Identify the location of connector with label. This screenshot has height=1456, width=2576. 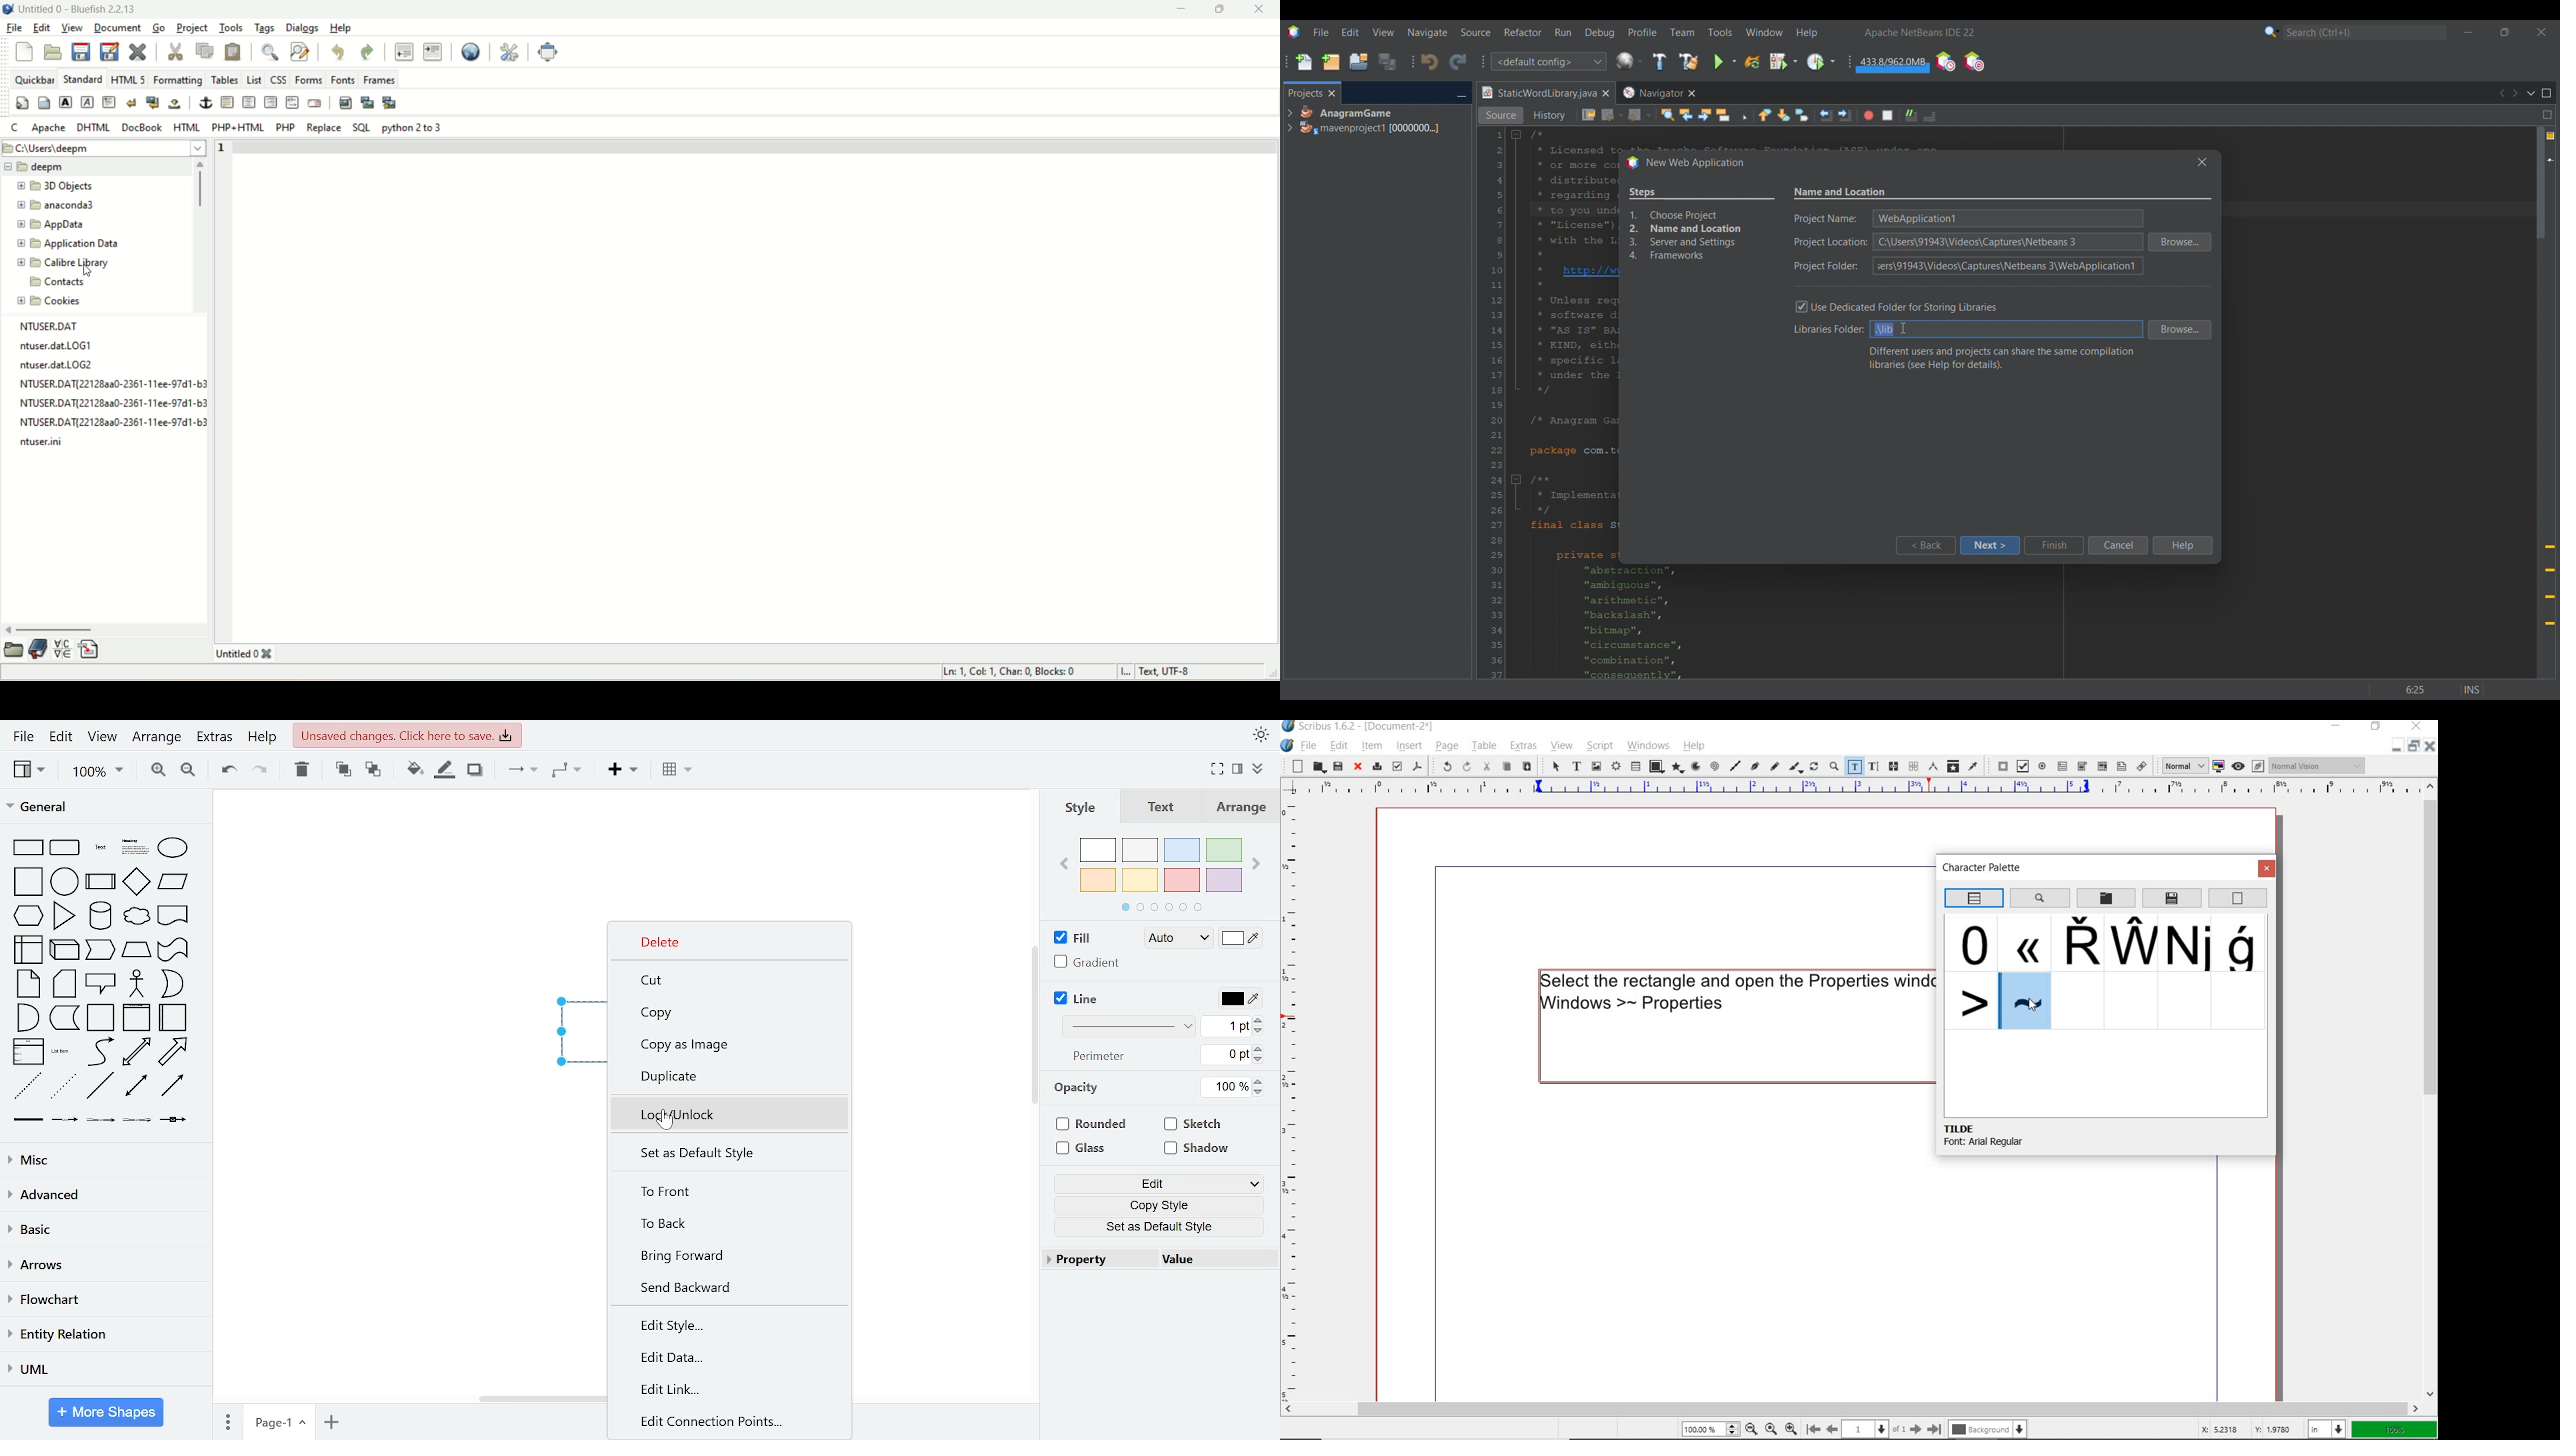
(66, 1119).